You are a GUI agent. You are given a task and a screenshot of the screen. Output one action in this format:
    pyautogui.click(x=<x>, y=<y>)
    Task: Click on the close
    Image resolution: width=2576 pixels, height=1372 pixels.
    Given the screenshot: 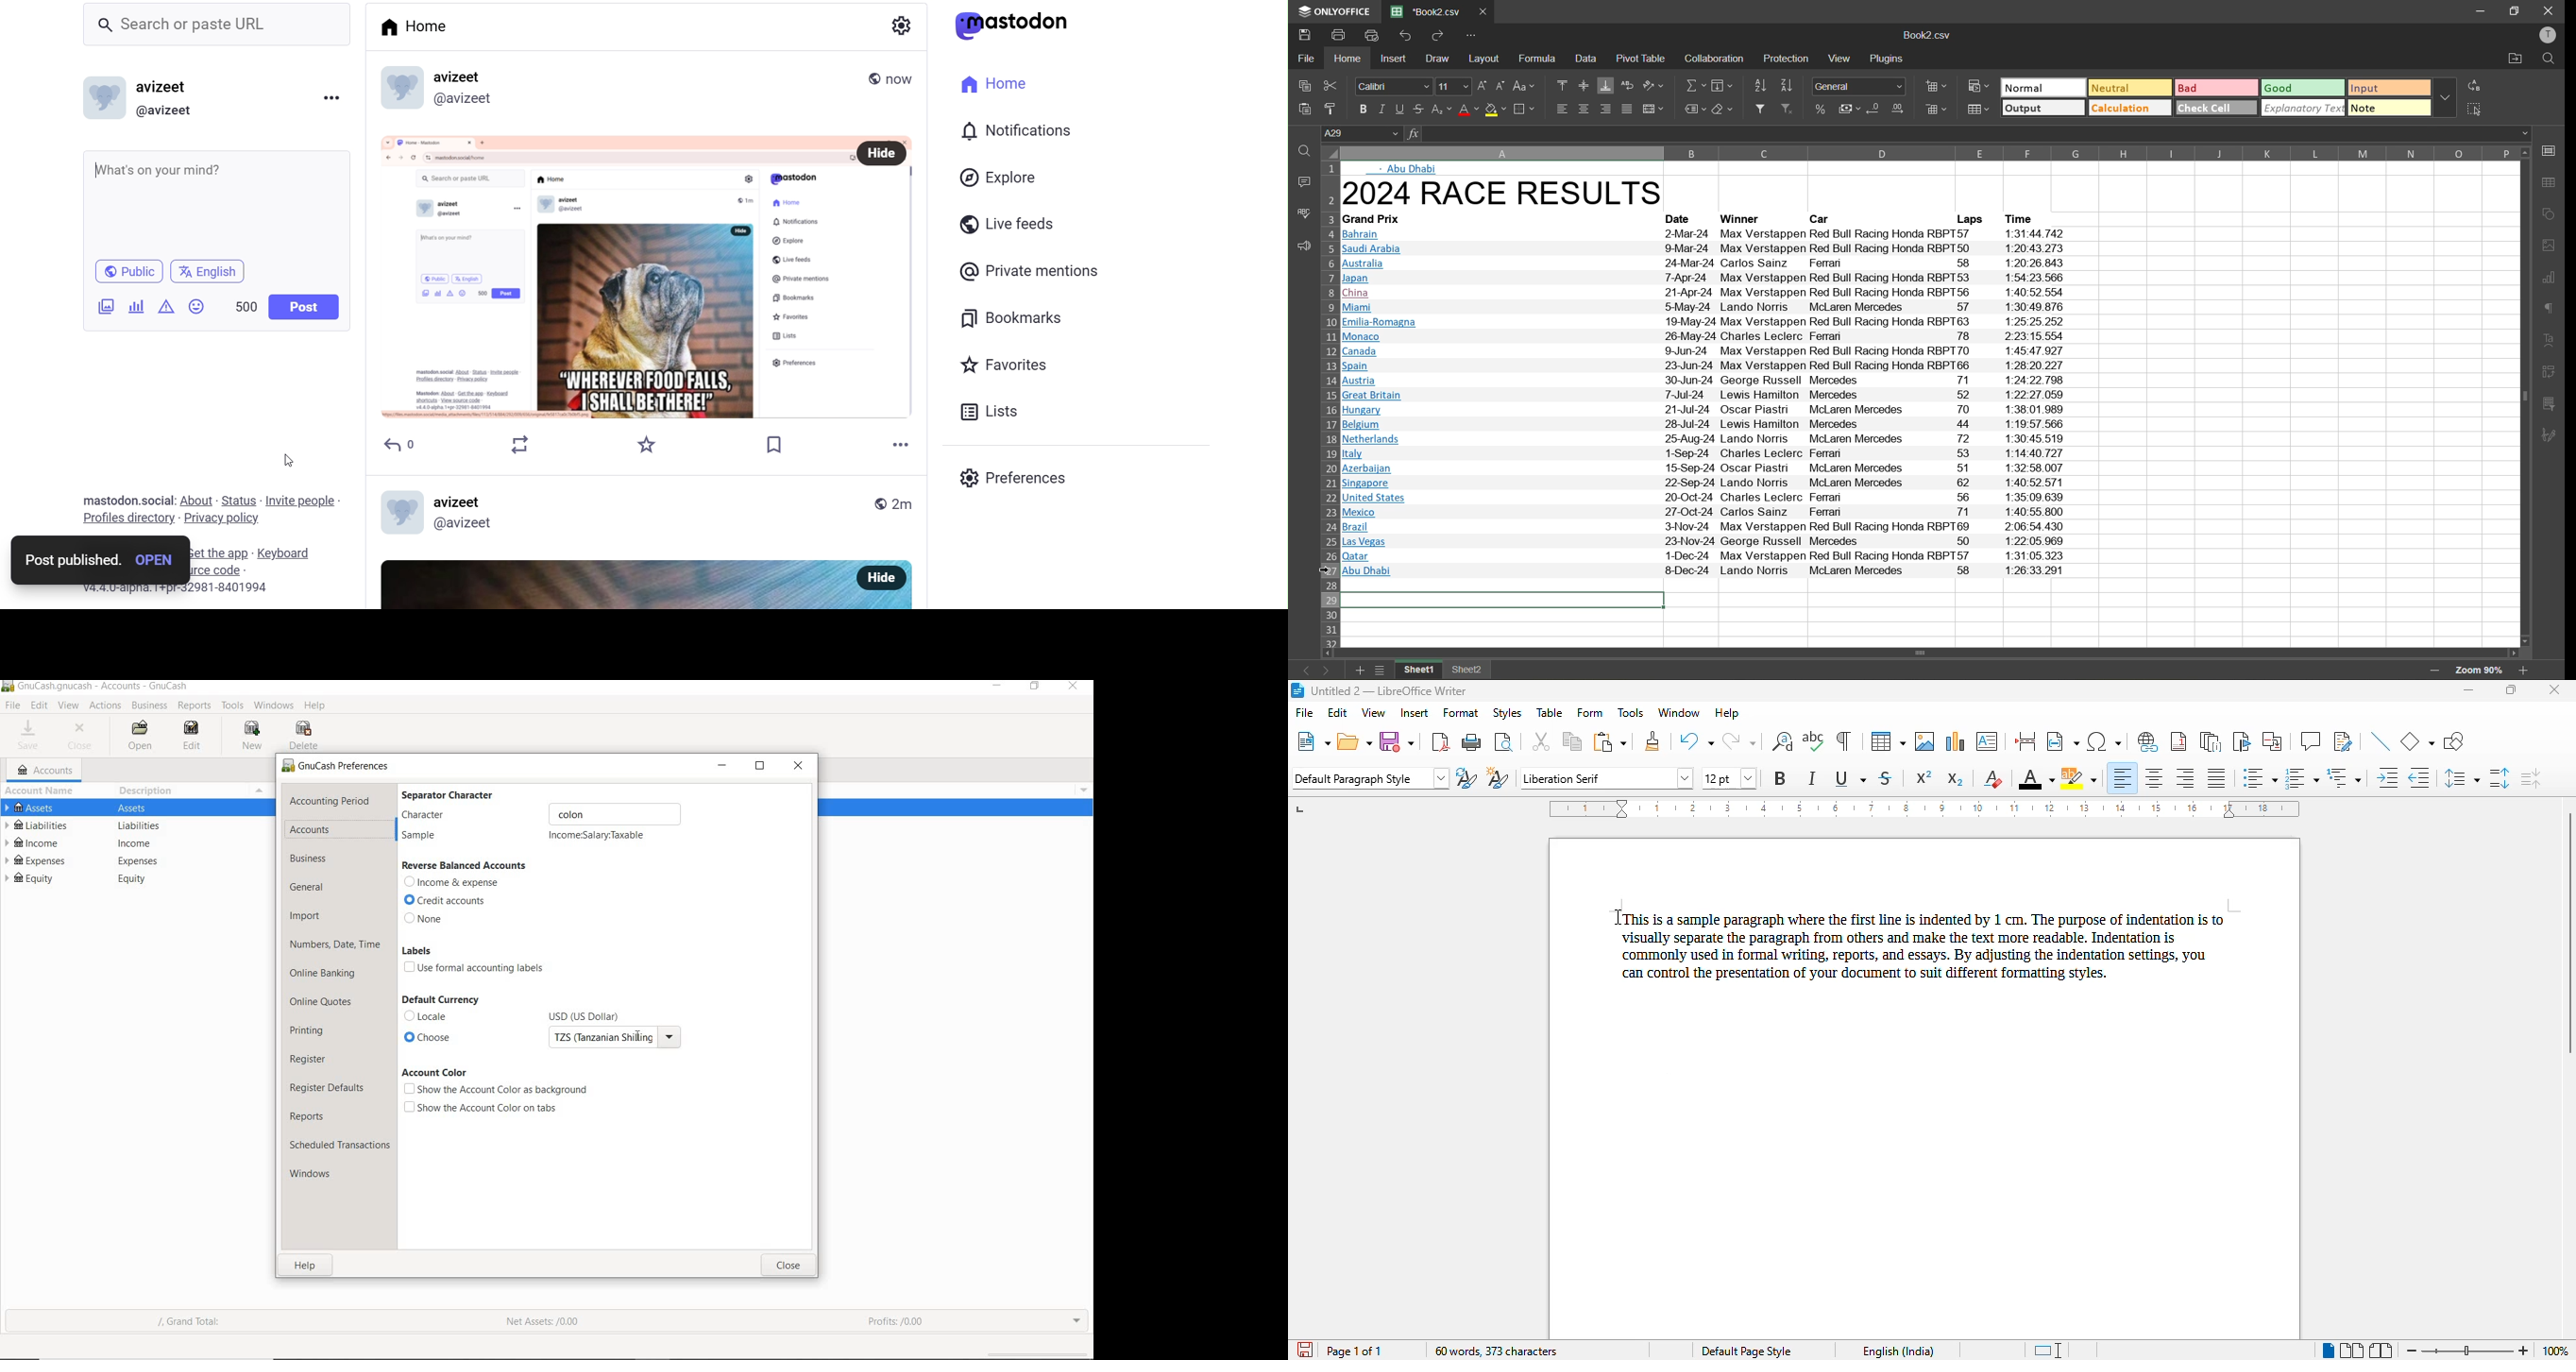 What is the action you would take?
    pyautogui.click(x=2555, y=689)
    